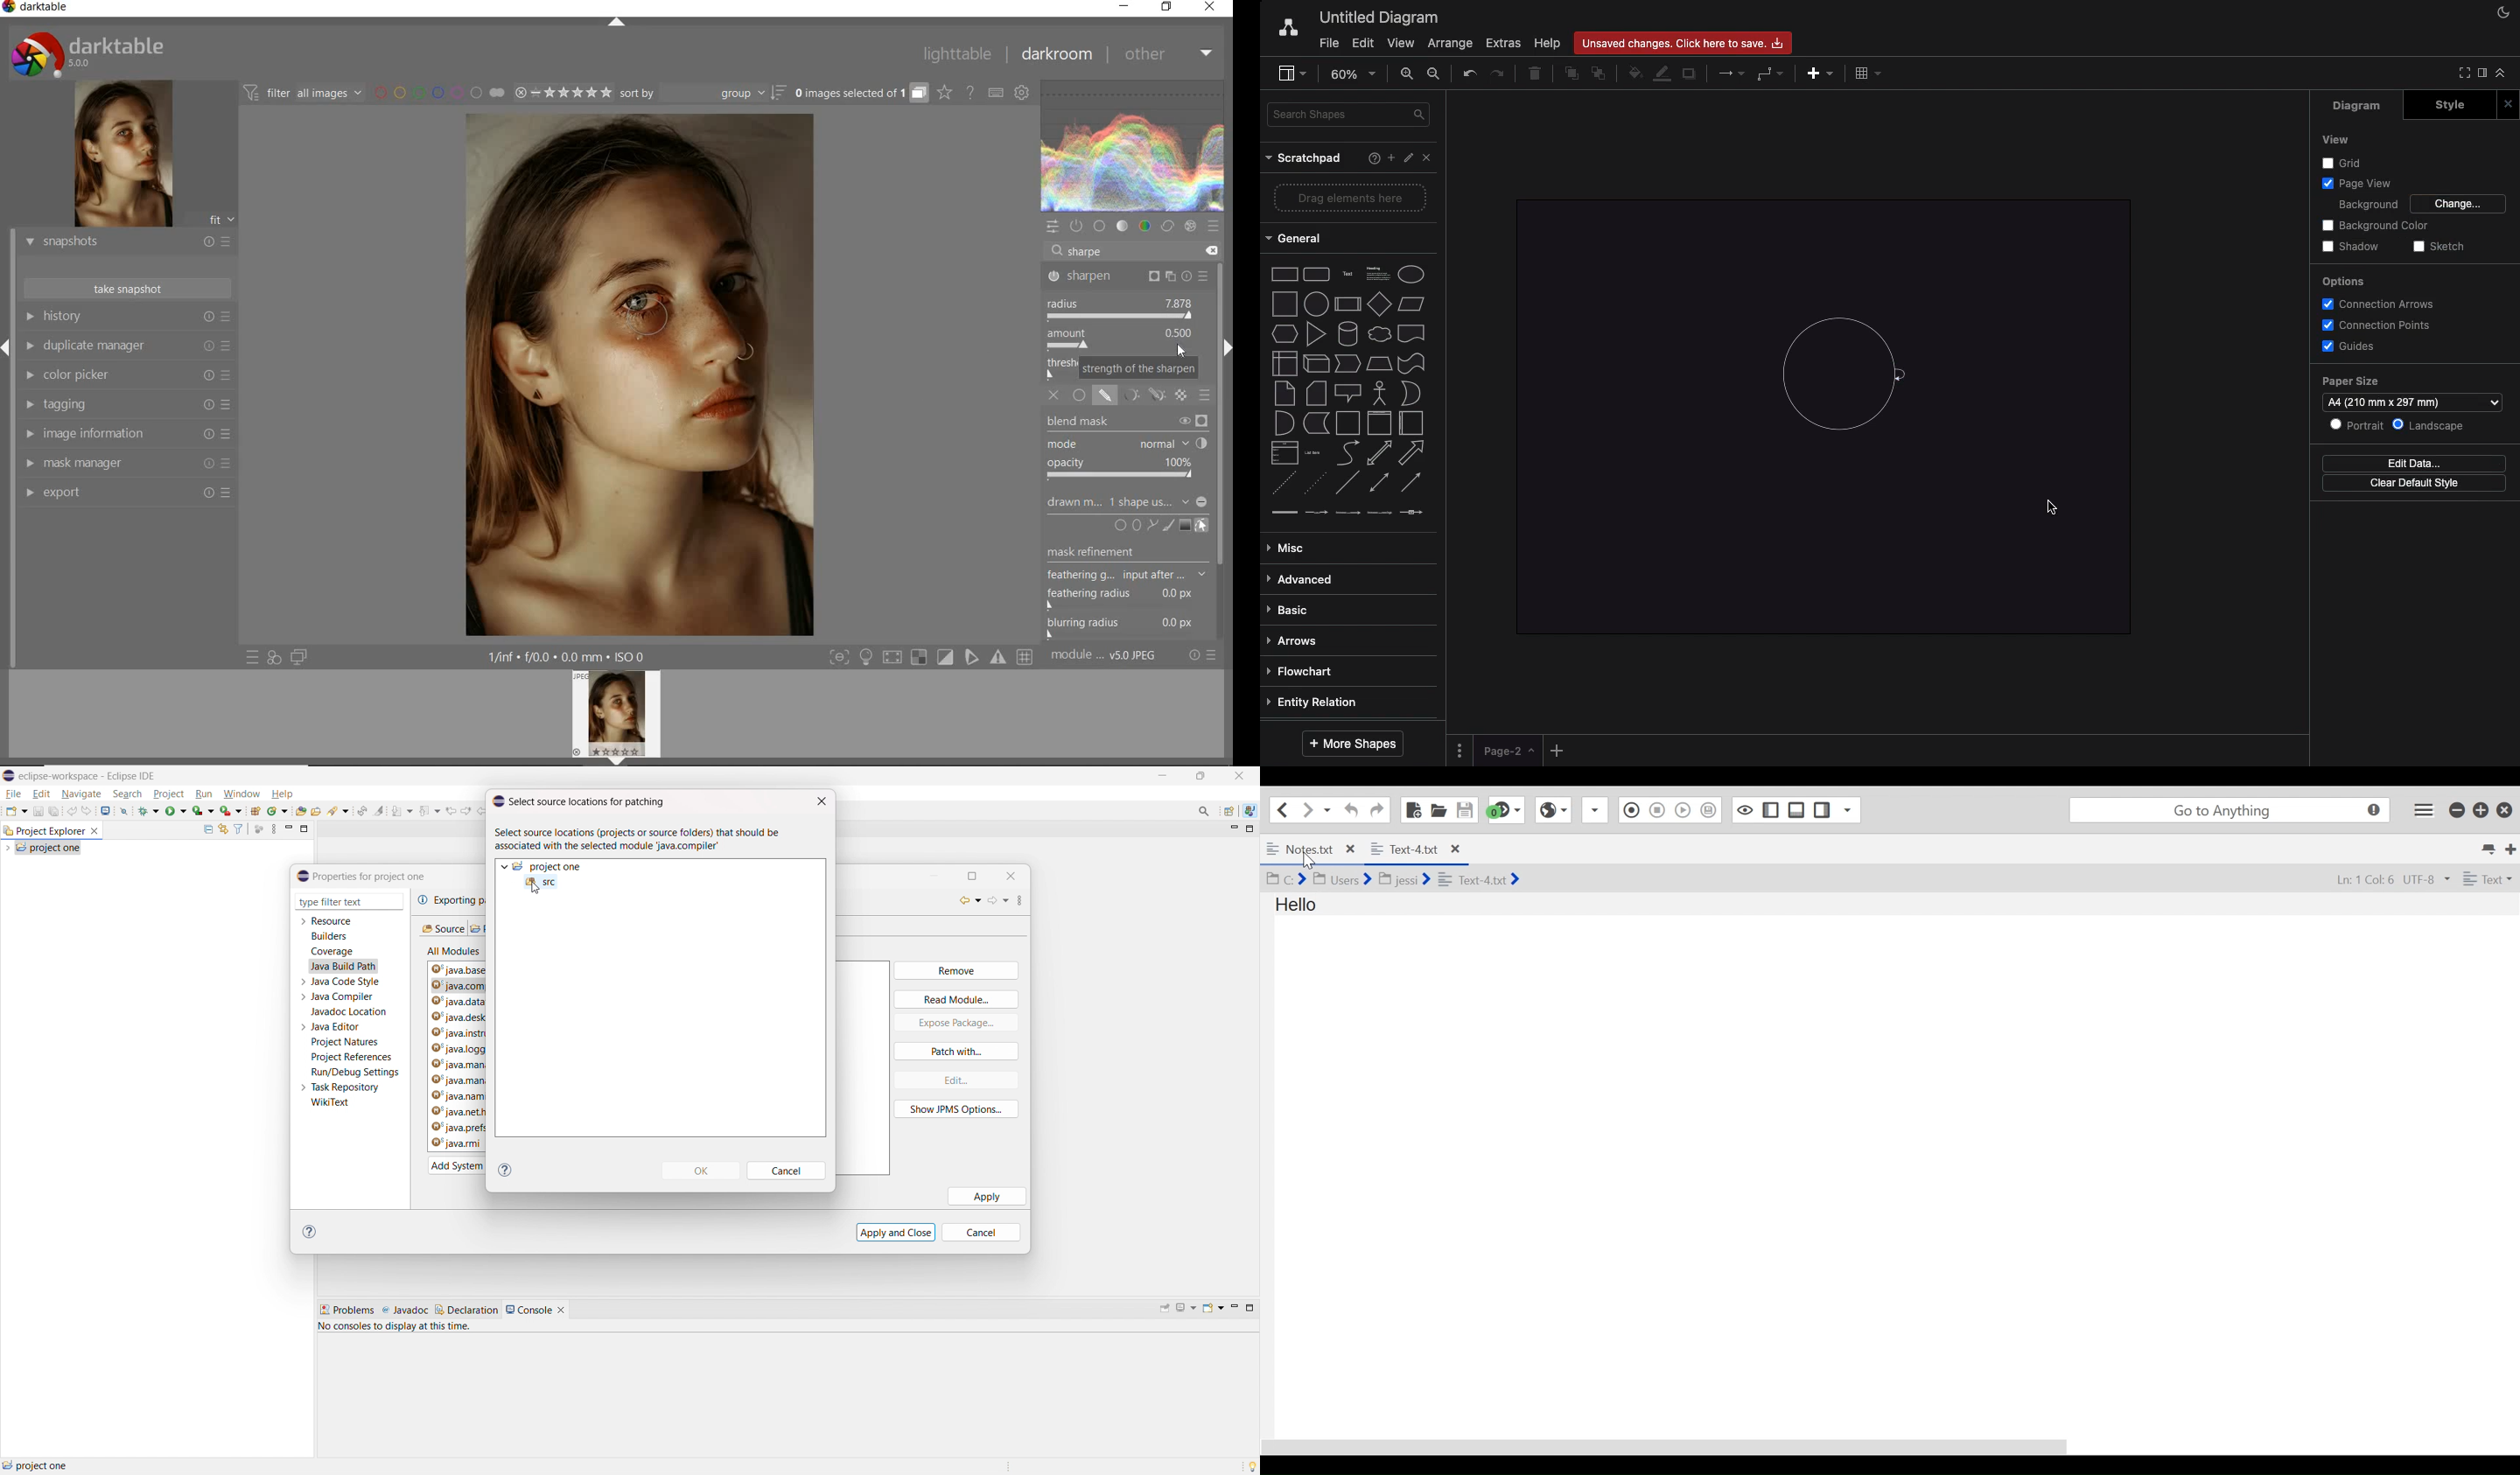 This screenshot has height=1484, width=2520. What do you see at coordinates (204, 794) in the screenshot?
I see `run` at bounding box center [204, 794].